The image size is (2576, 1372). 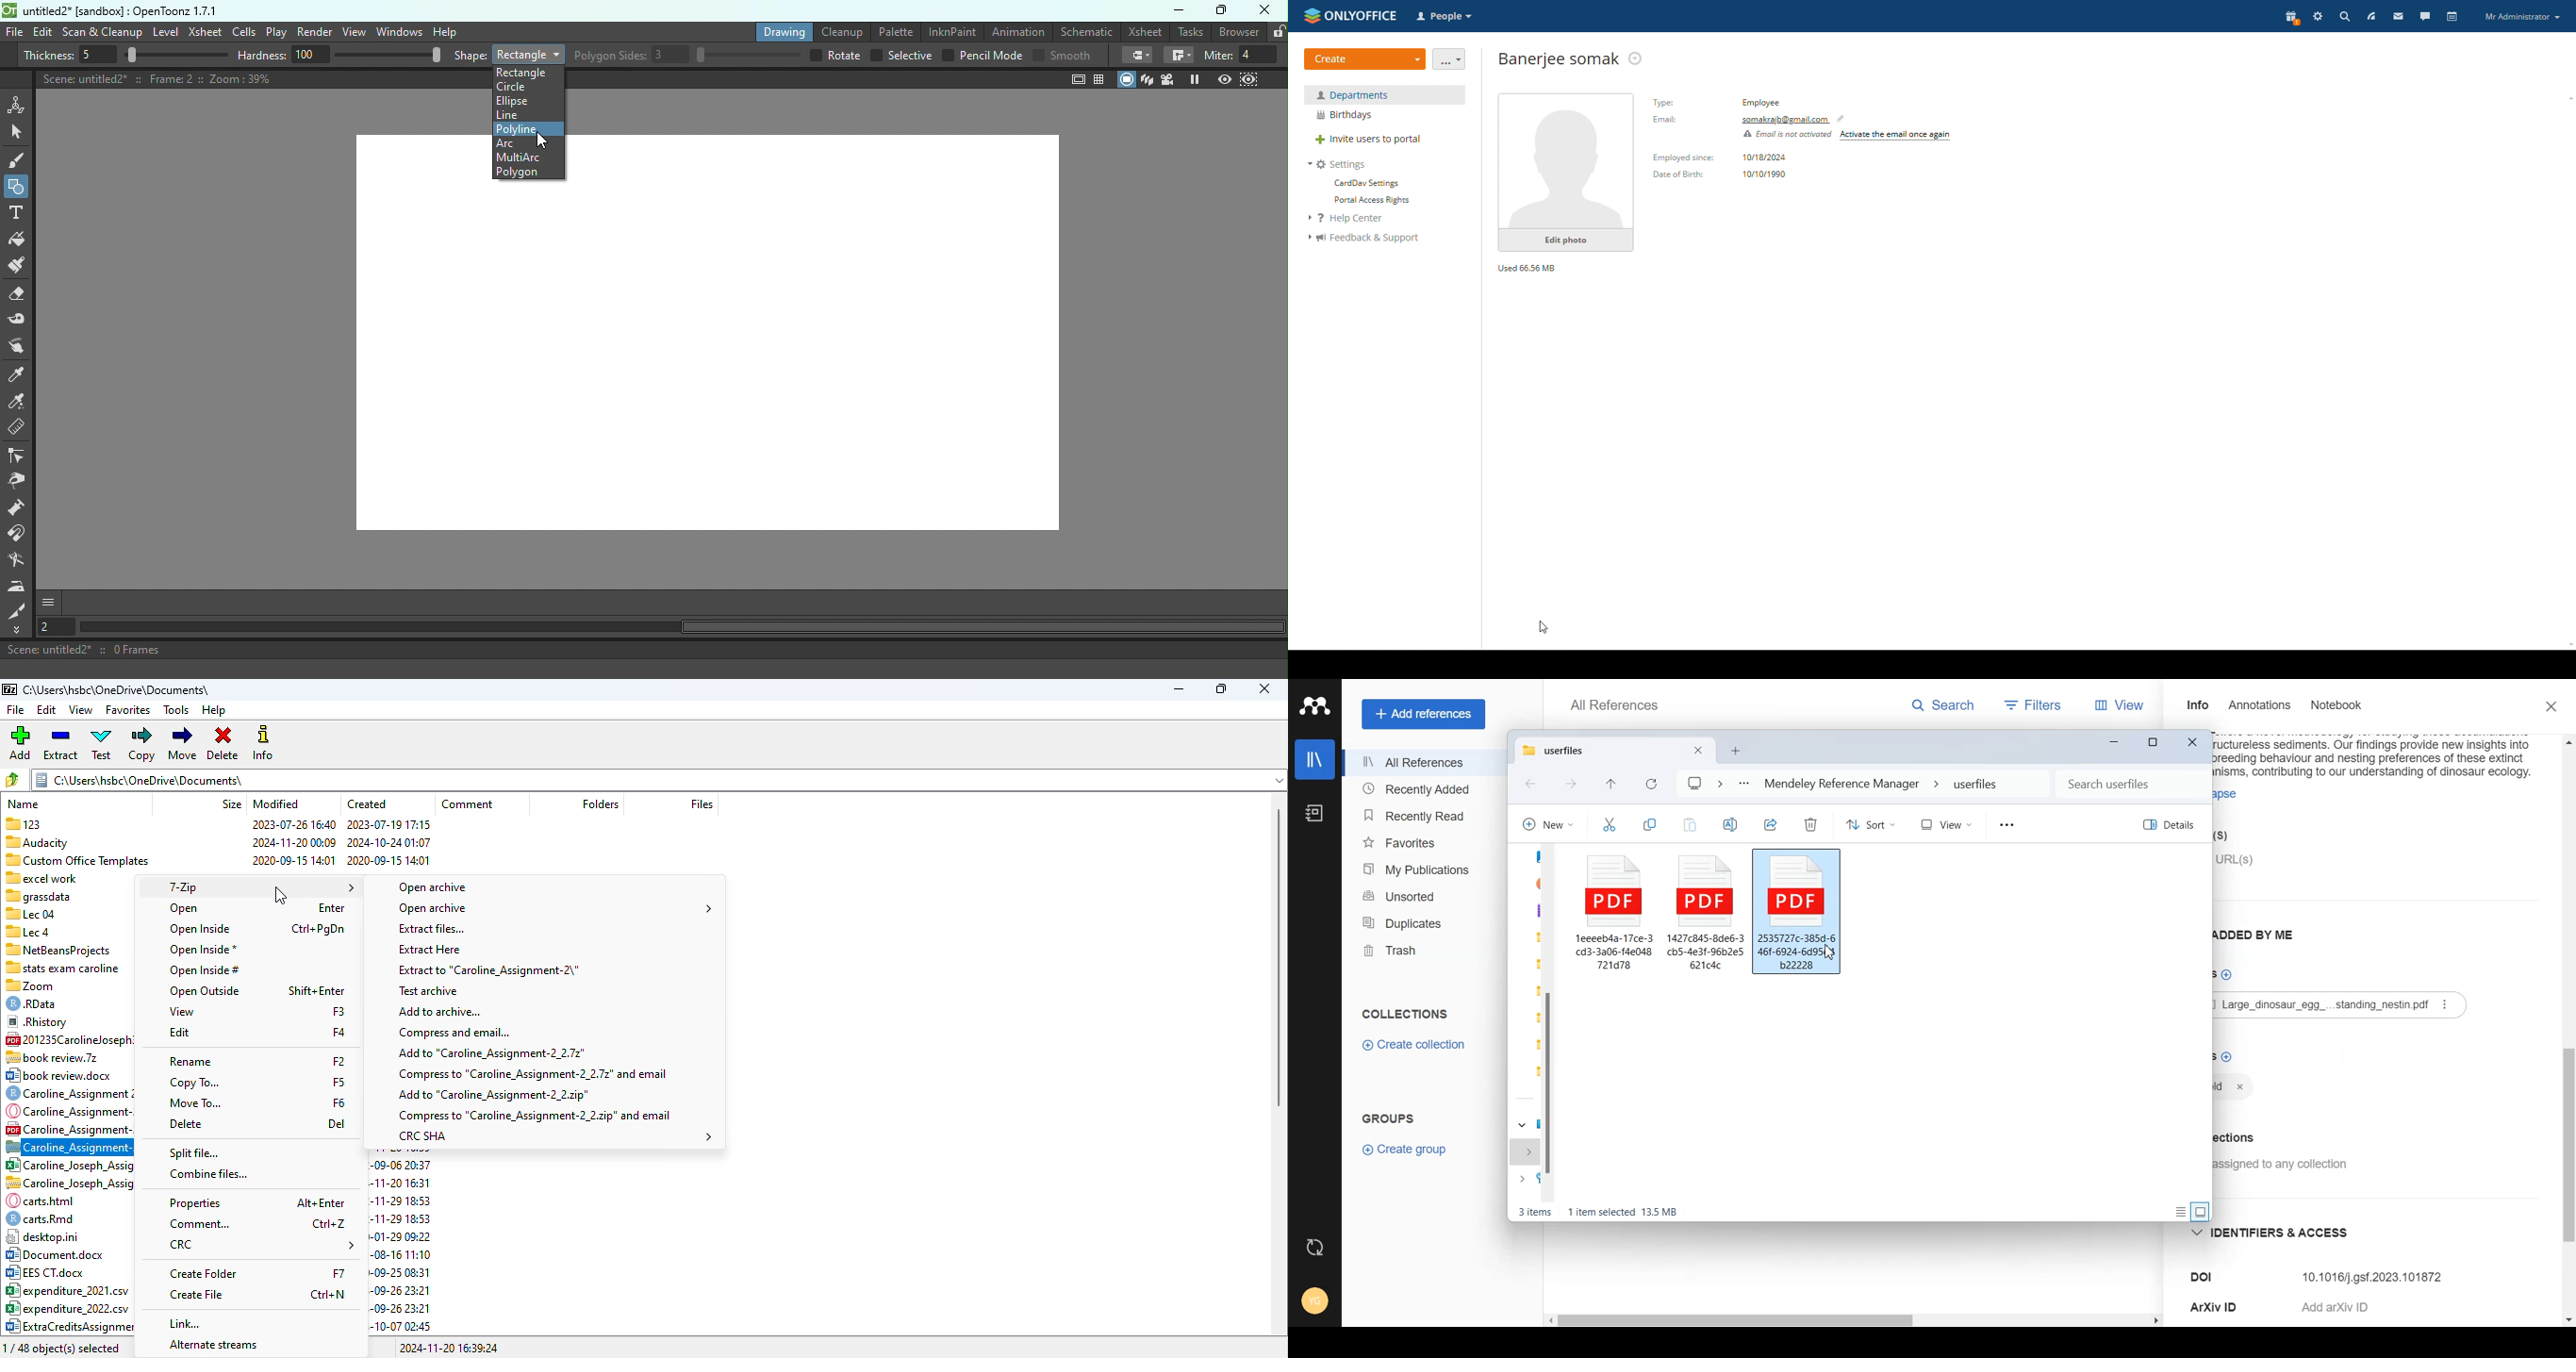 I want to click on extract here, so click(x=430, y=950).